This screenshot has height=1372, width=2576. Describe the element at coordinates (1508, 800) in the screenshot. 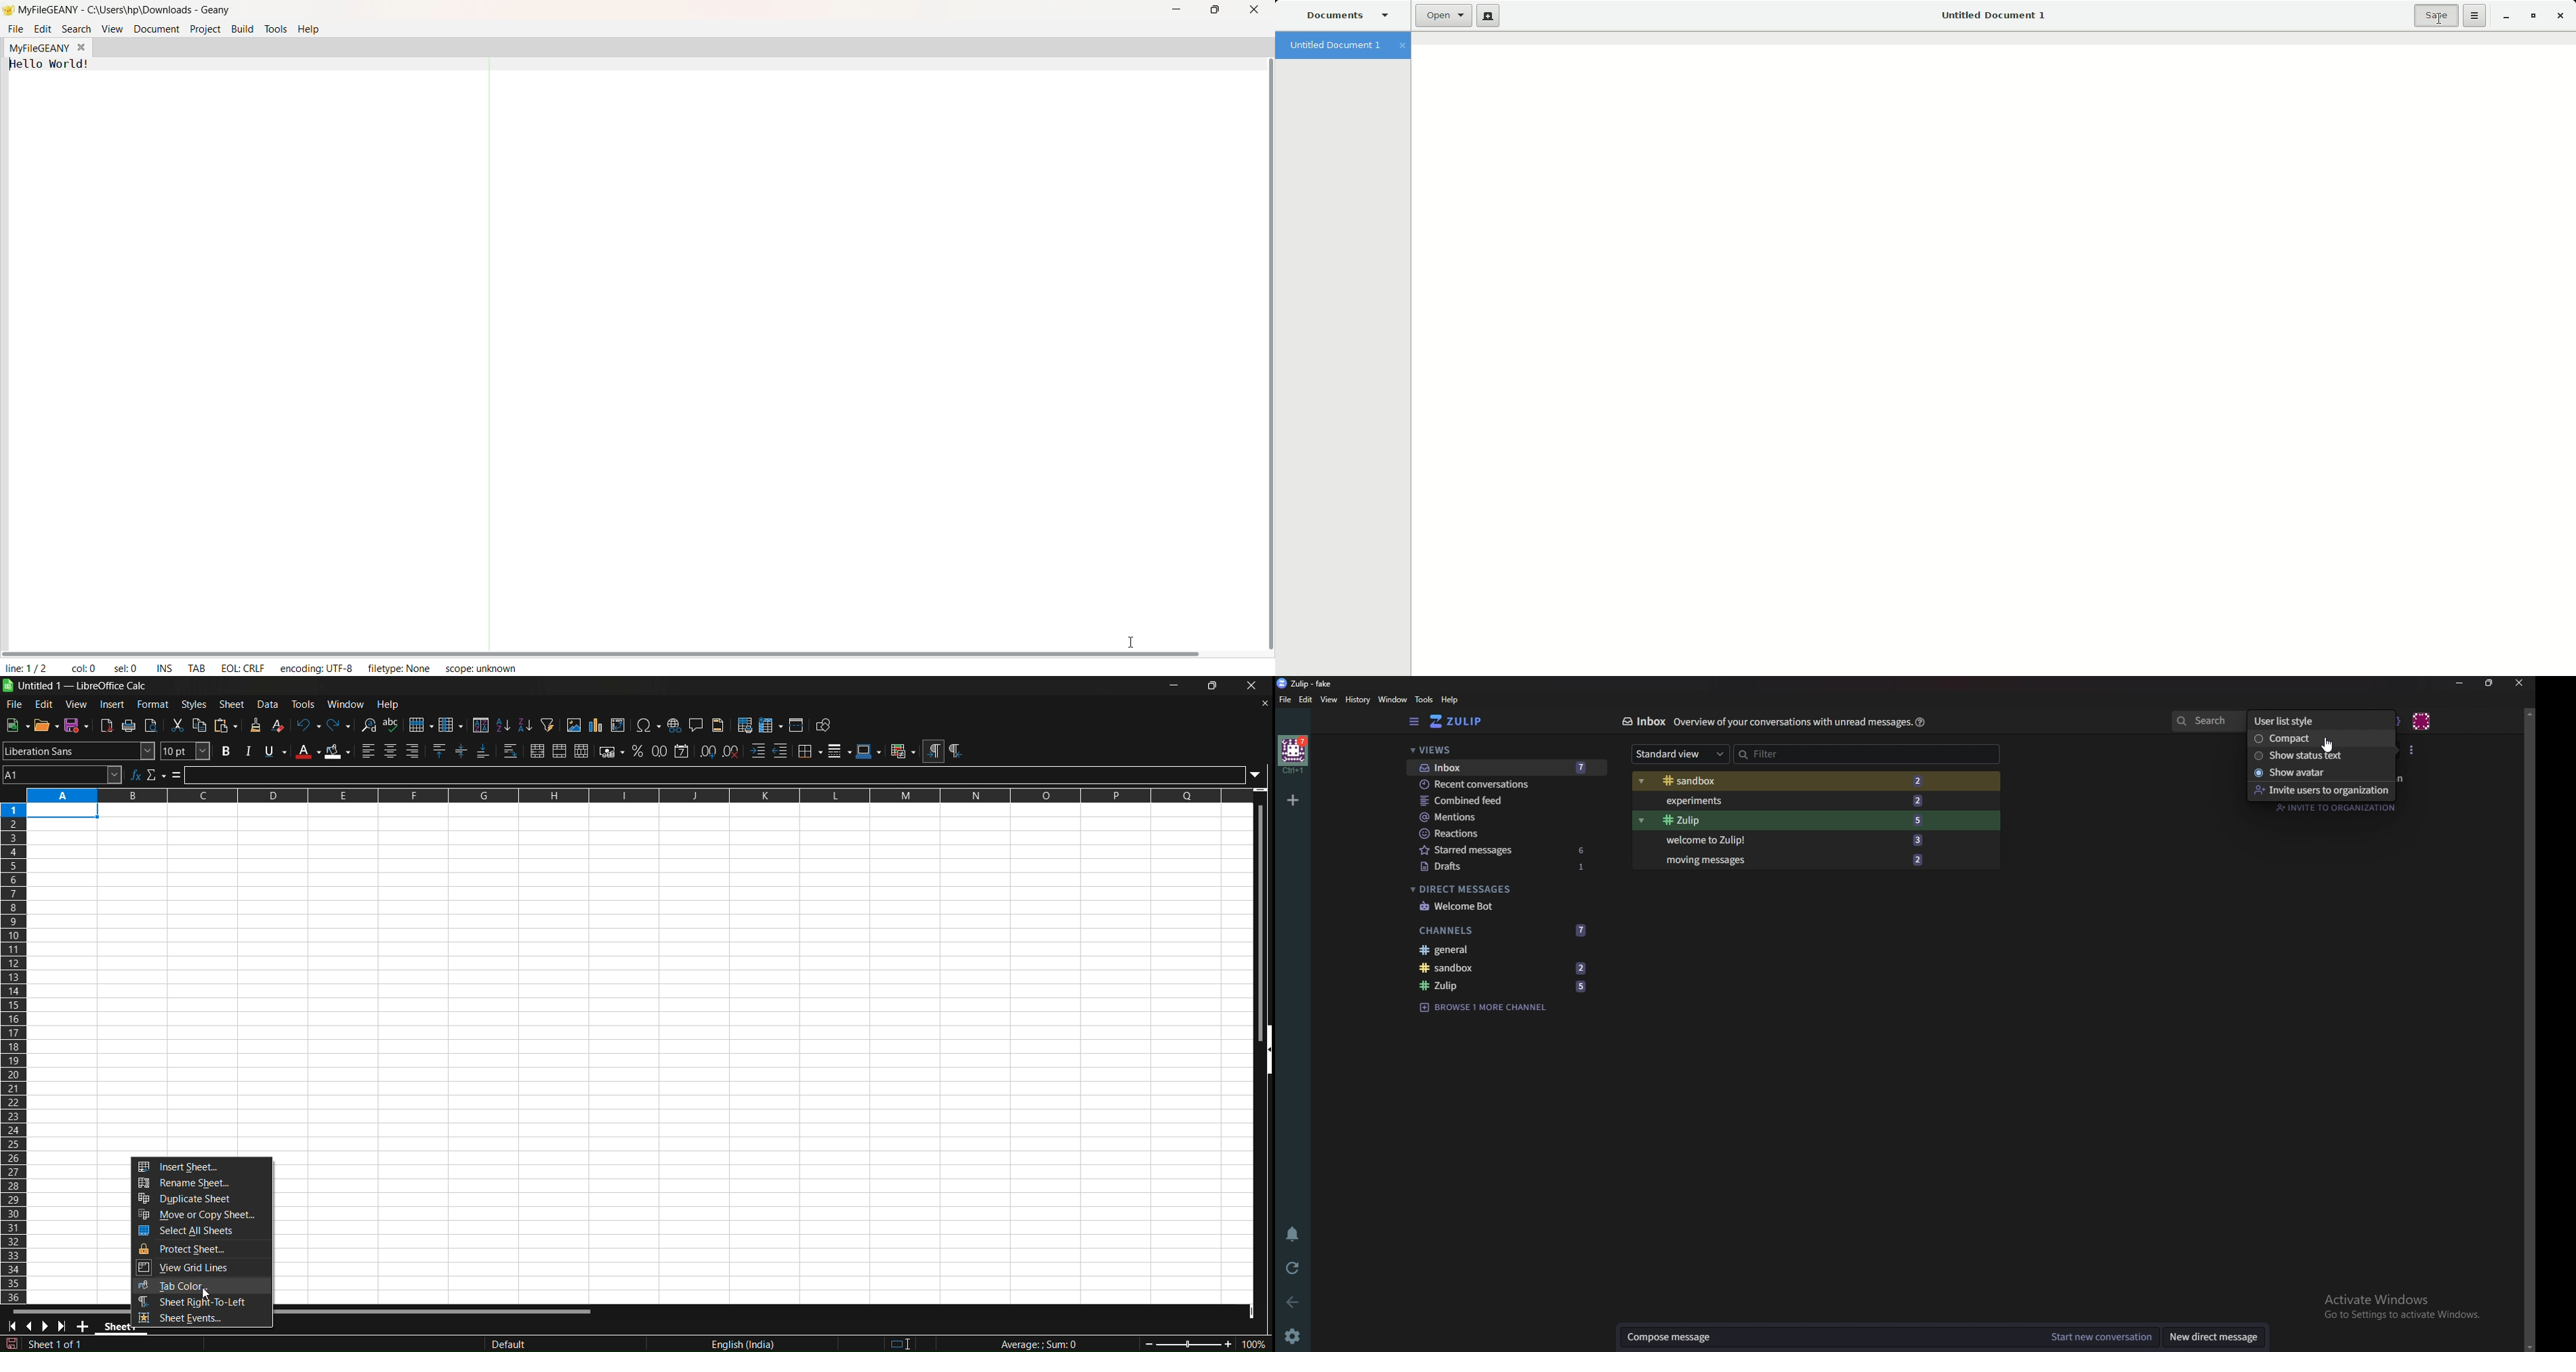

I see `Combined feed` at that location.